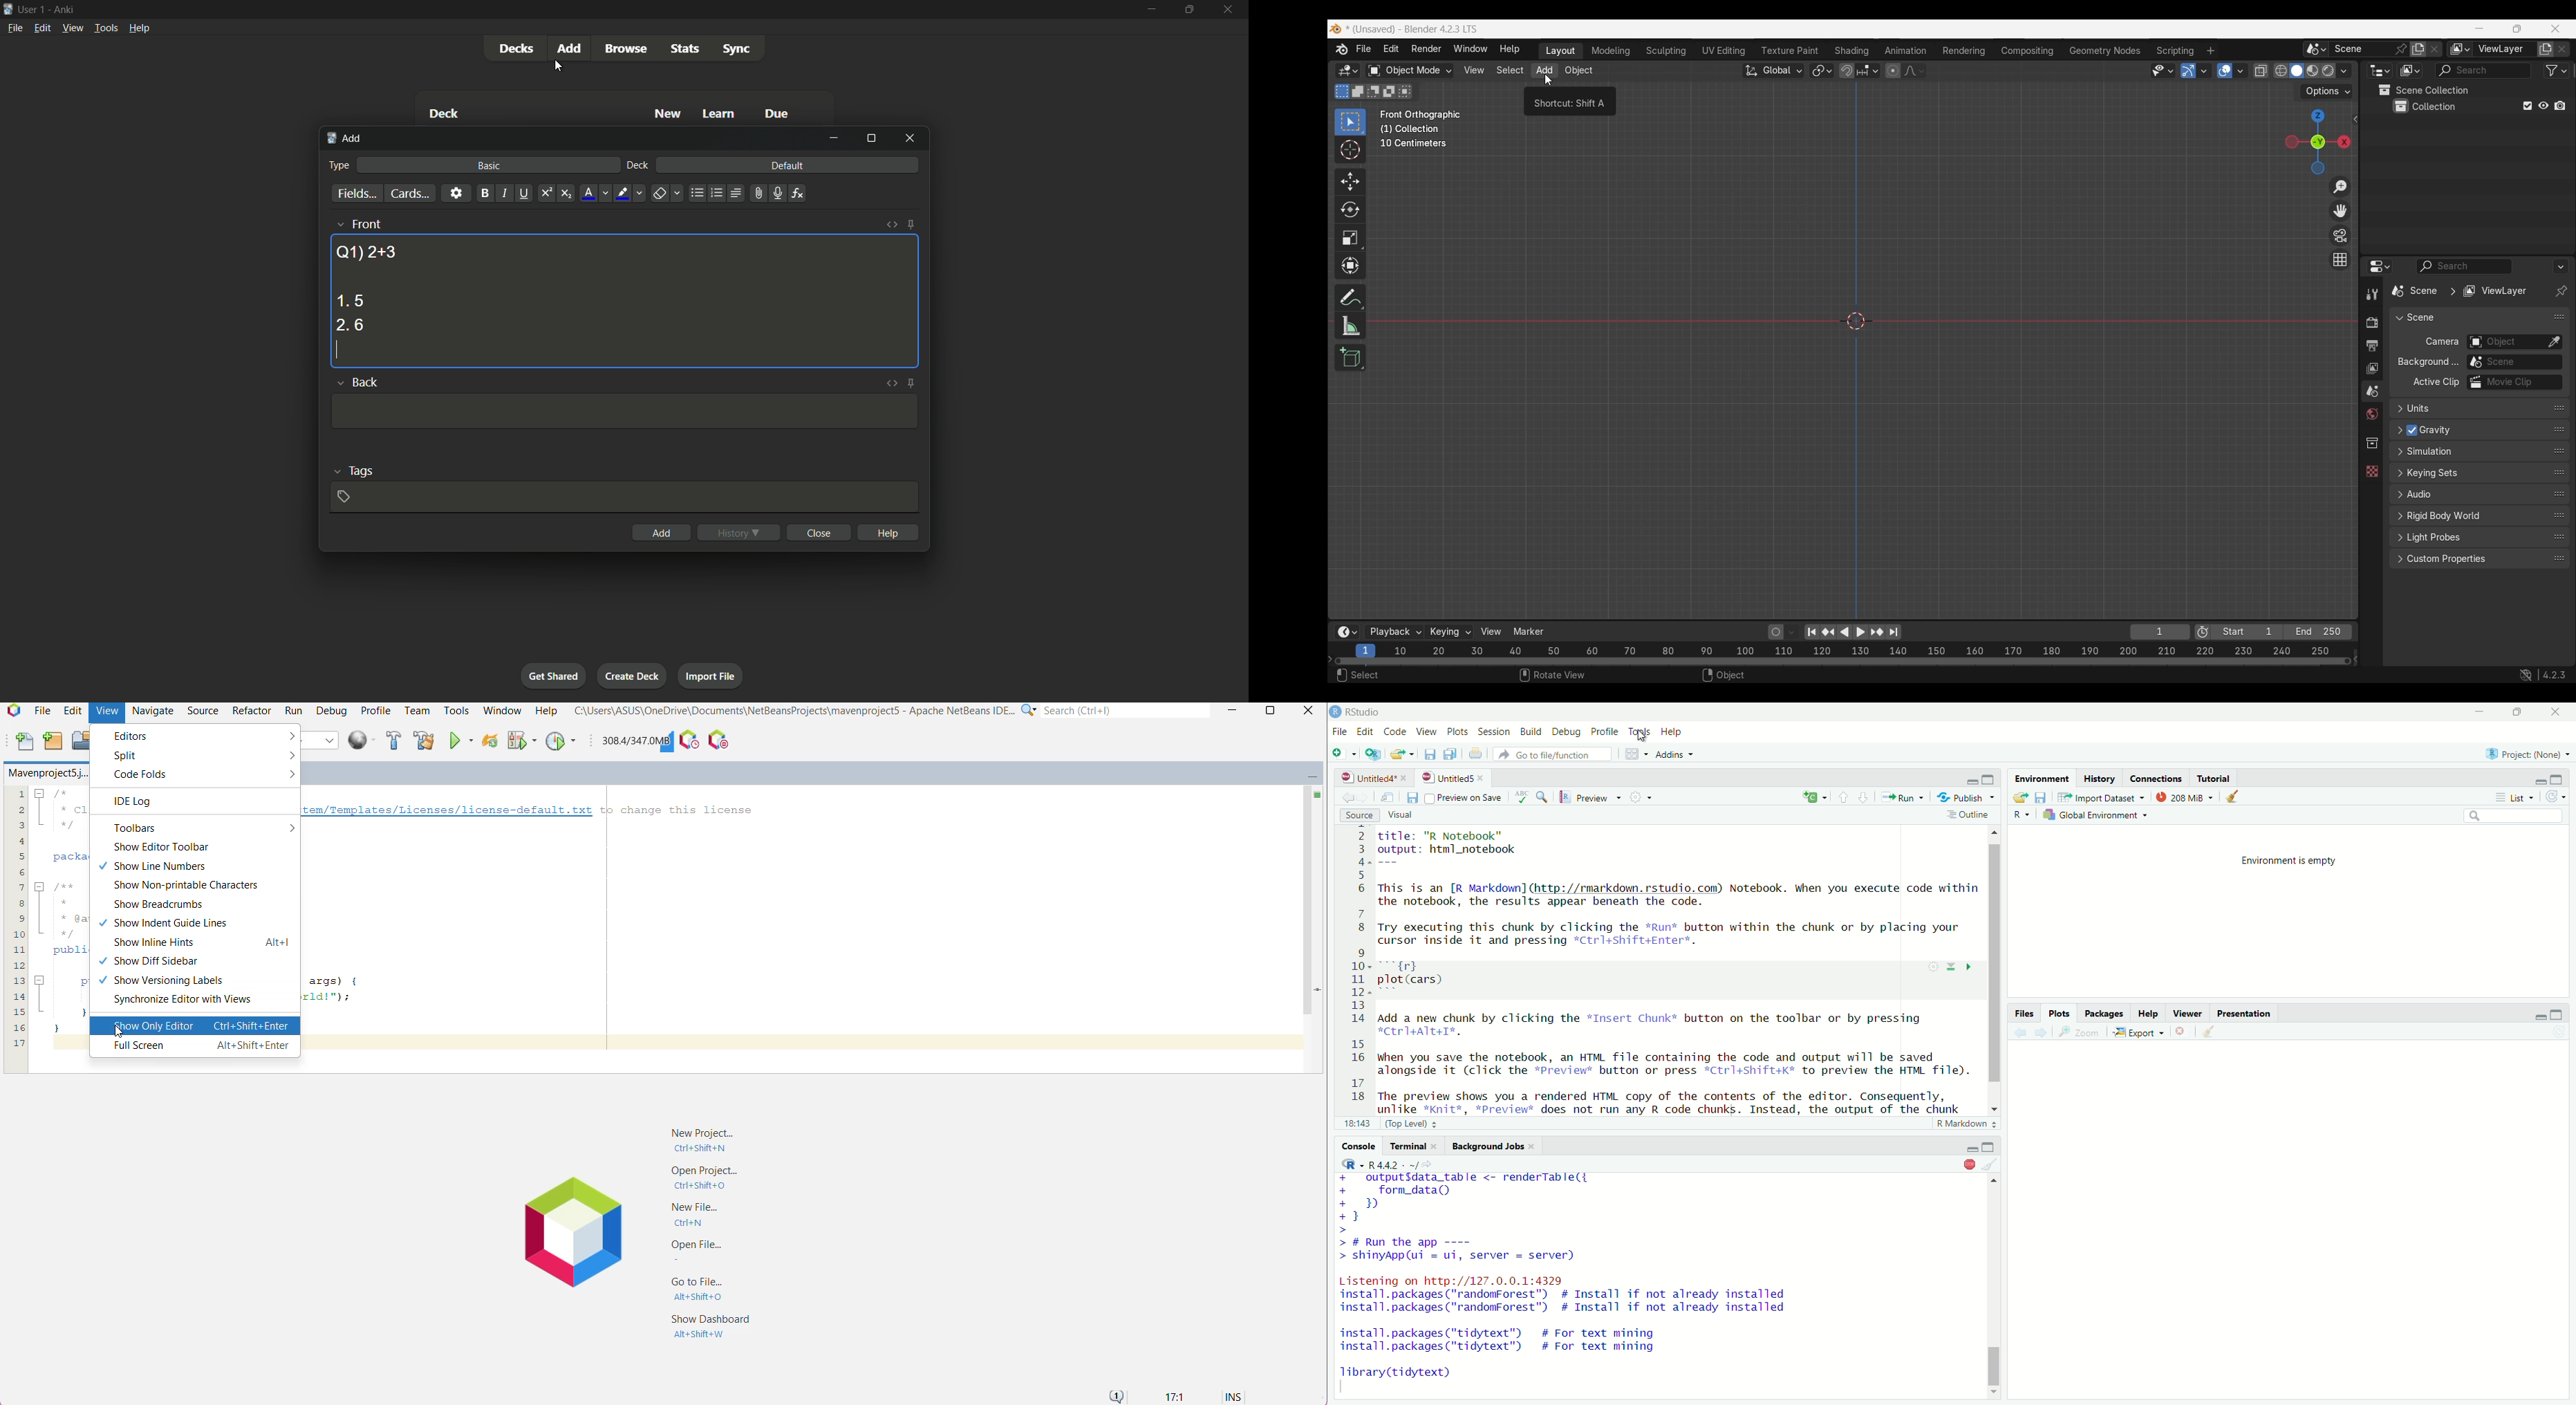 Image resolution: width=2576 pixels, height=1428 pixels. Describe the element at coordinates (2557, 1015) in the screenshot. I see `maximize` at that location.